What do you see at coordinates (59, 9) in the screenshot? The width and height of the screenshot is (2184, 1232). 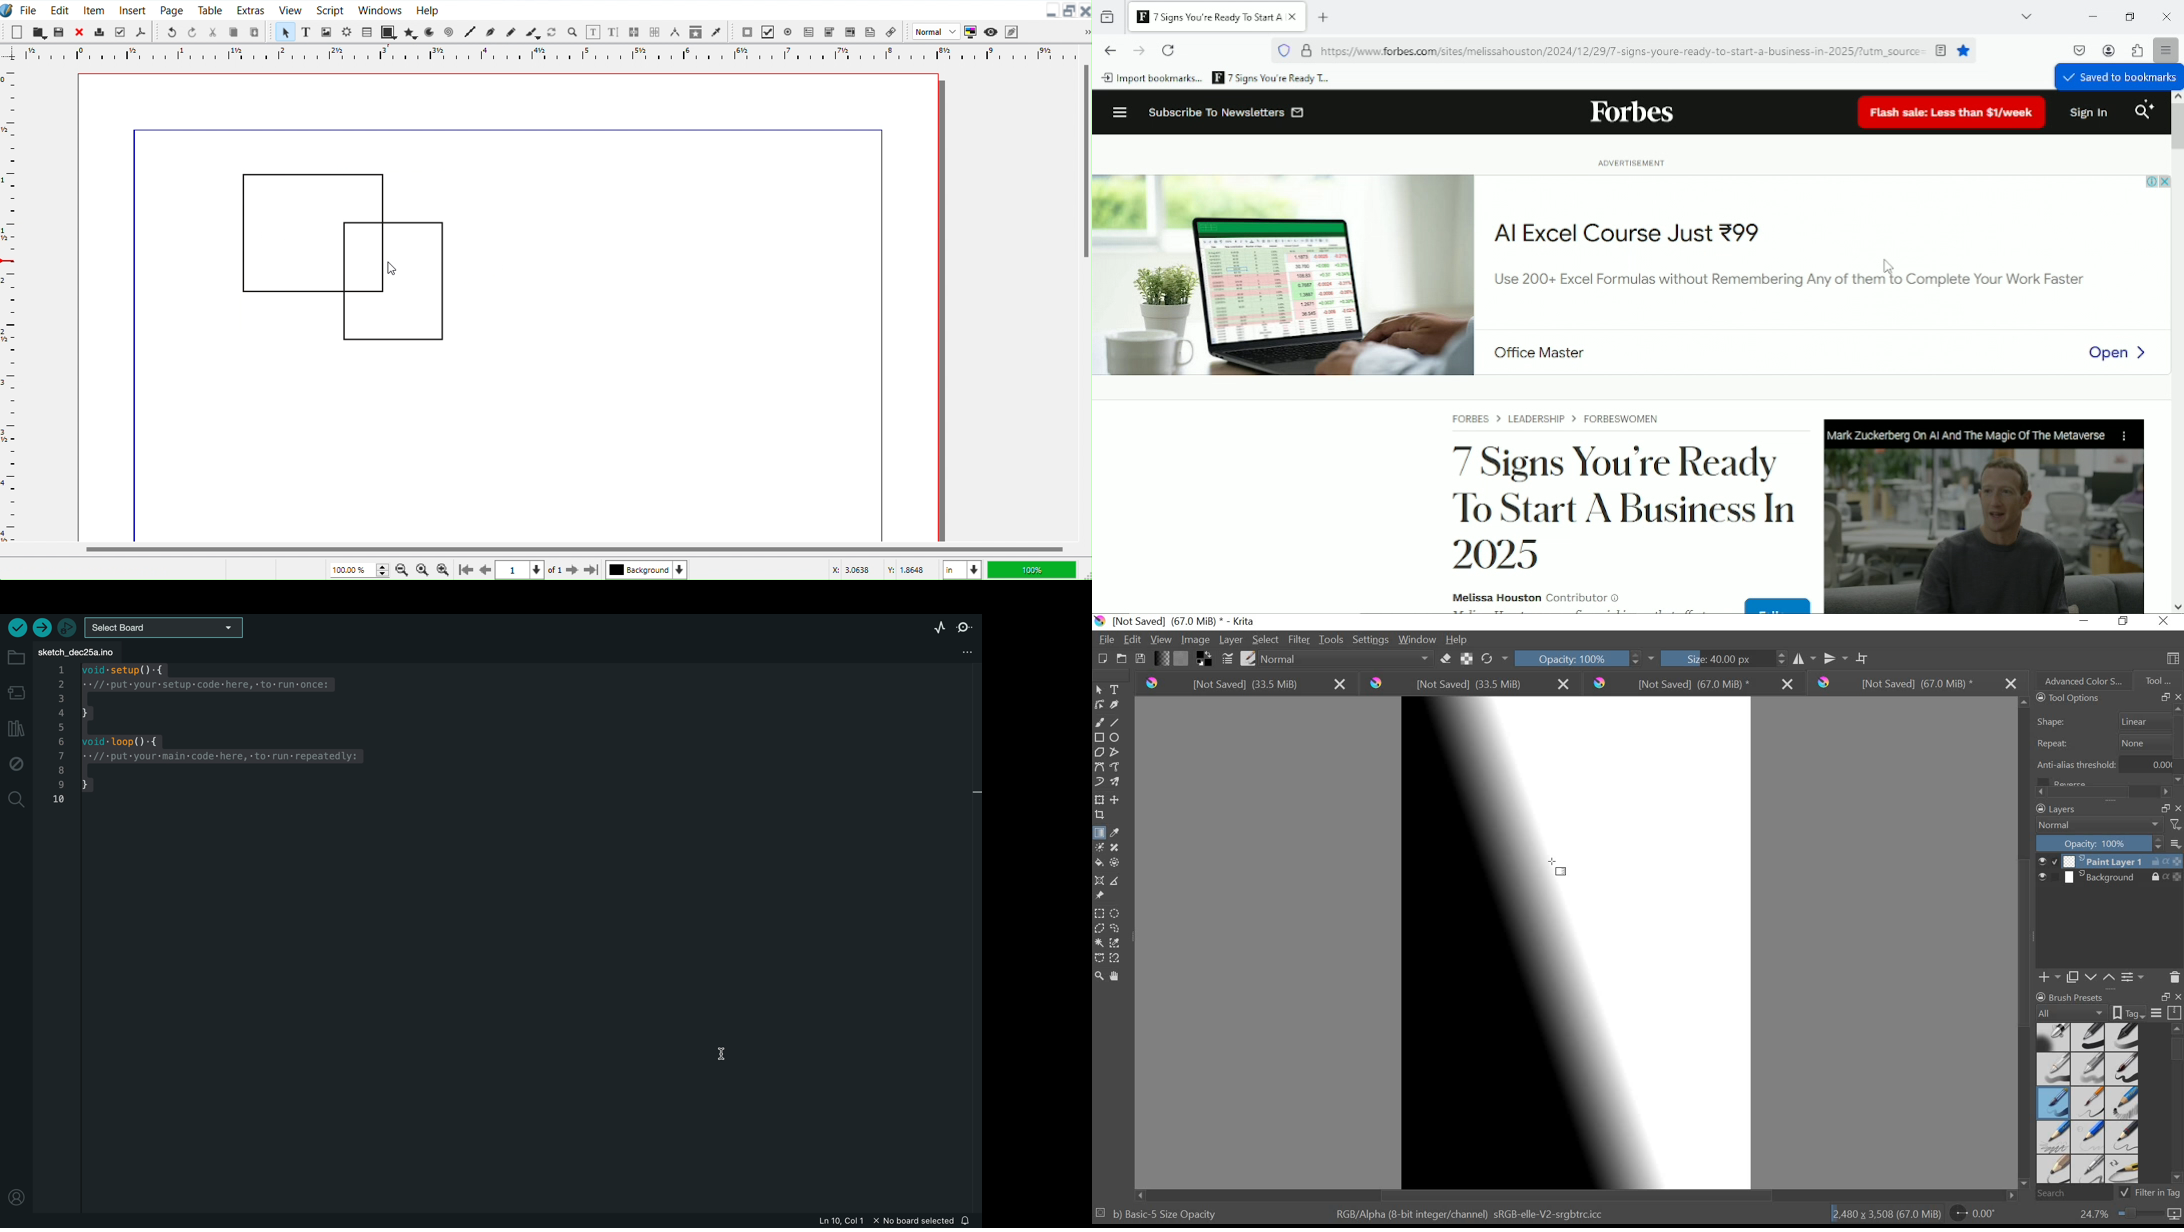 I see `Edit` at bounding box center [59, 9].